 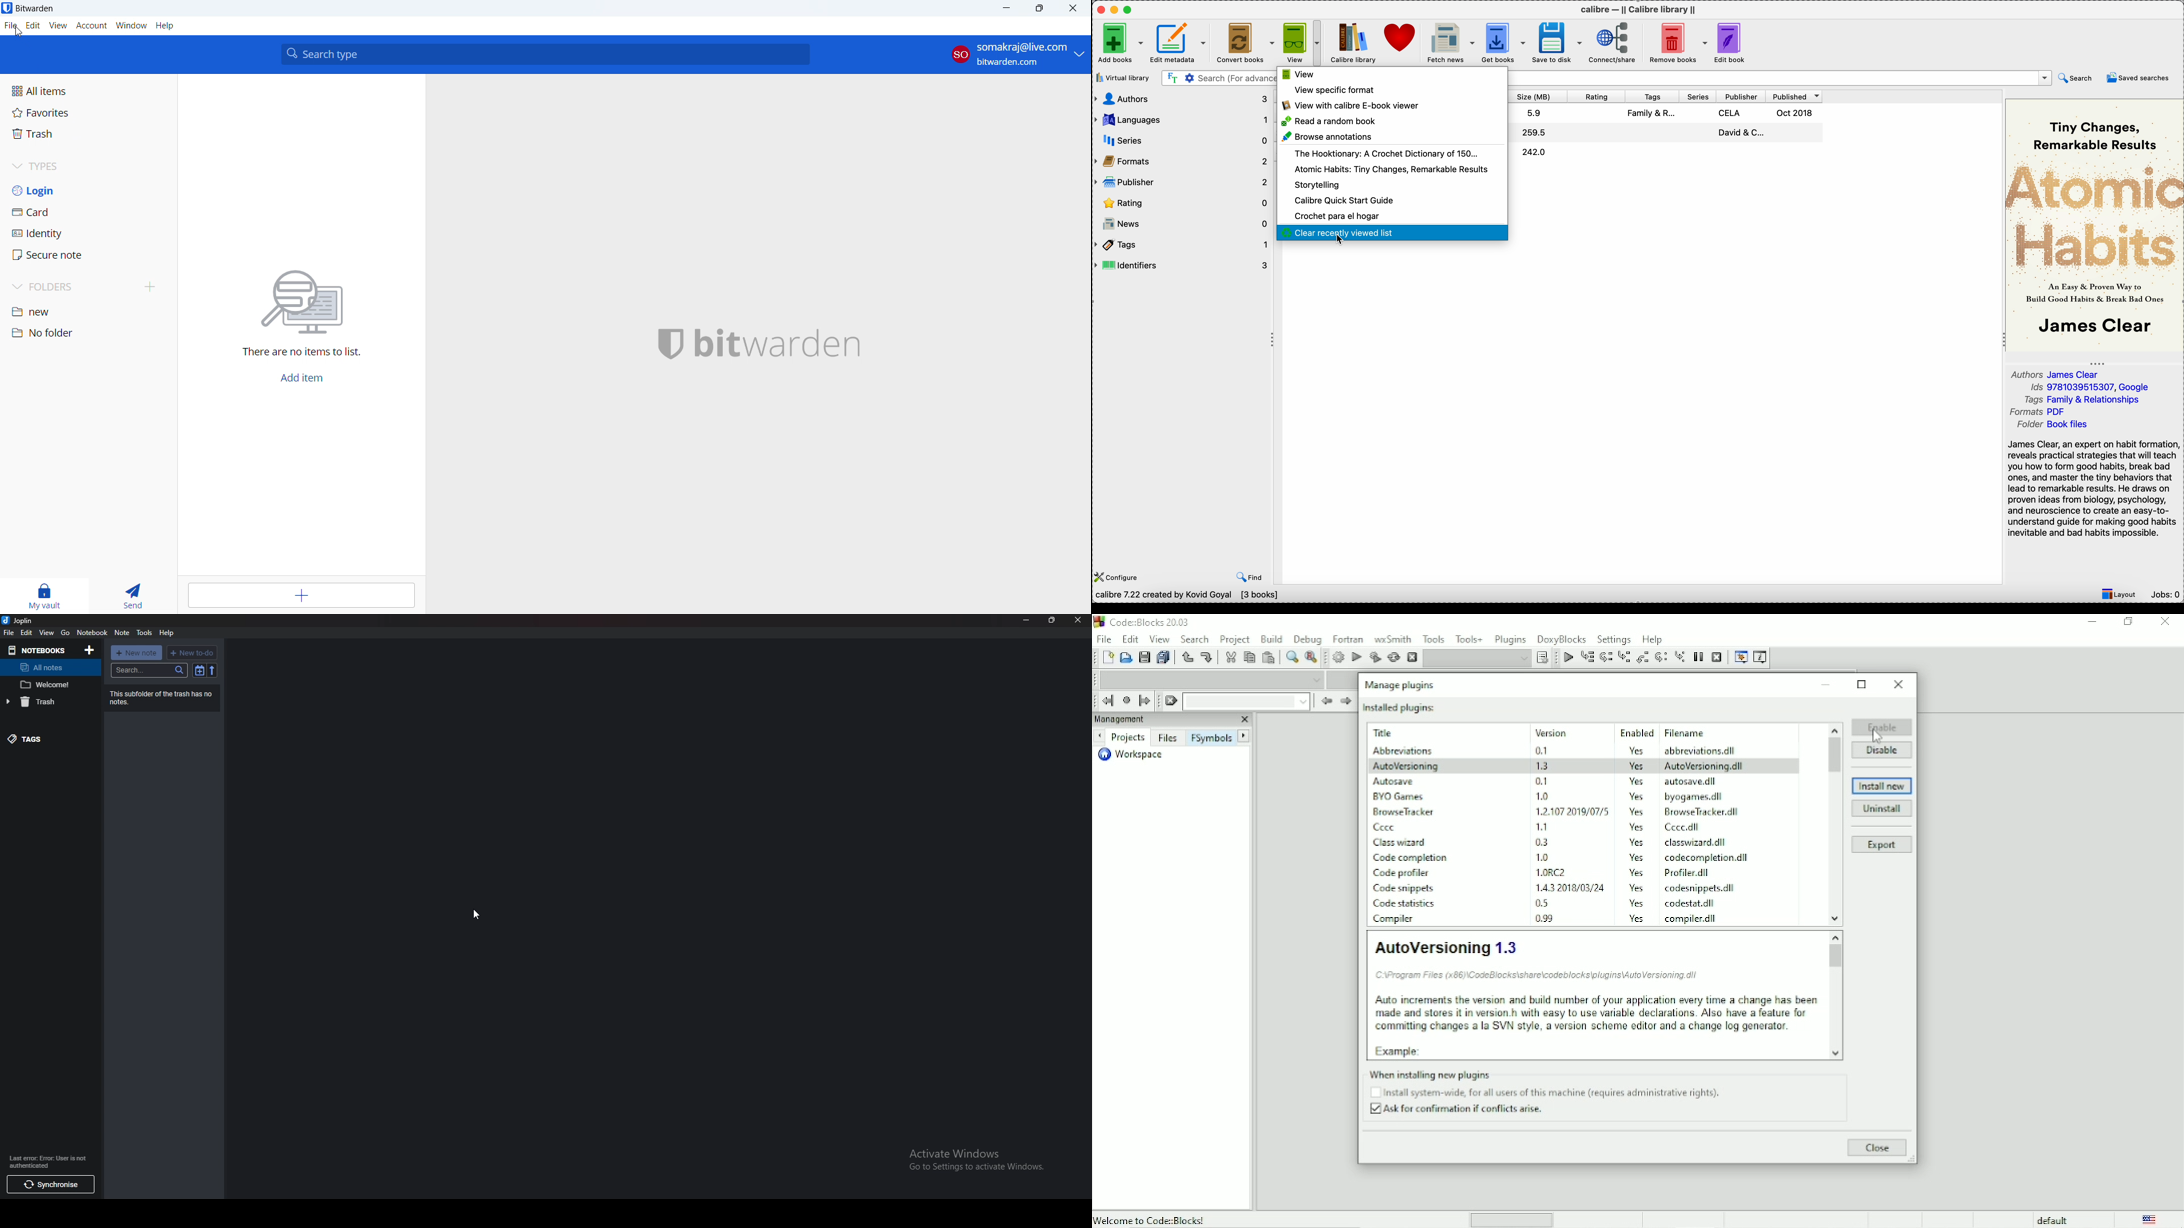 I want to click on file, so click(x=1694, y=918).